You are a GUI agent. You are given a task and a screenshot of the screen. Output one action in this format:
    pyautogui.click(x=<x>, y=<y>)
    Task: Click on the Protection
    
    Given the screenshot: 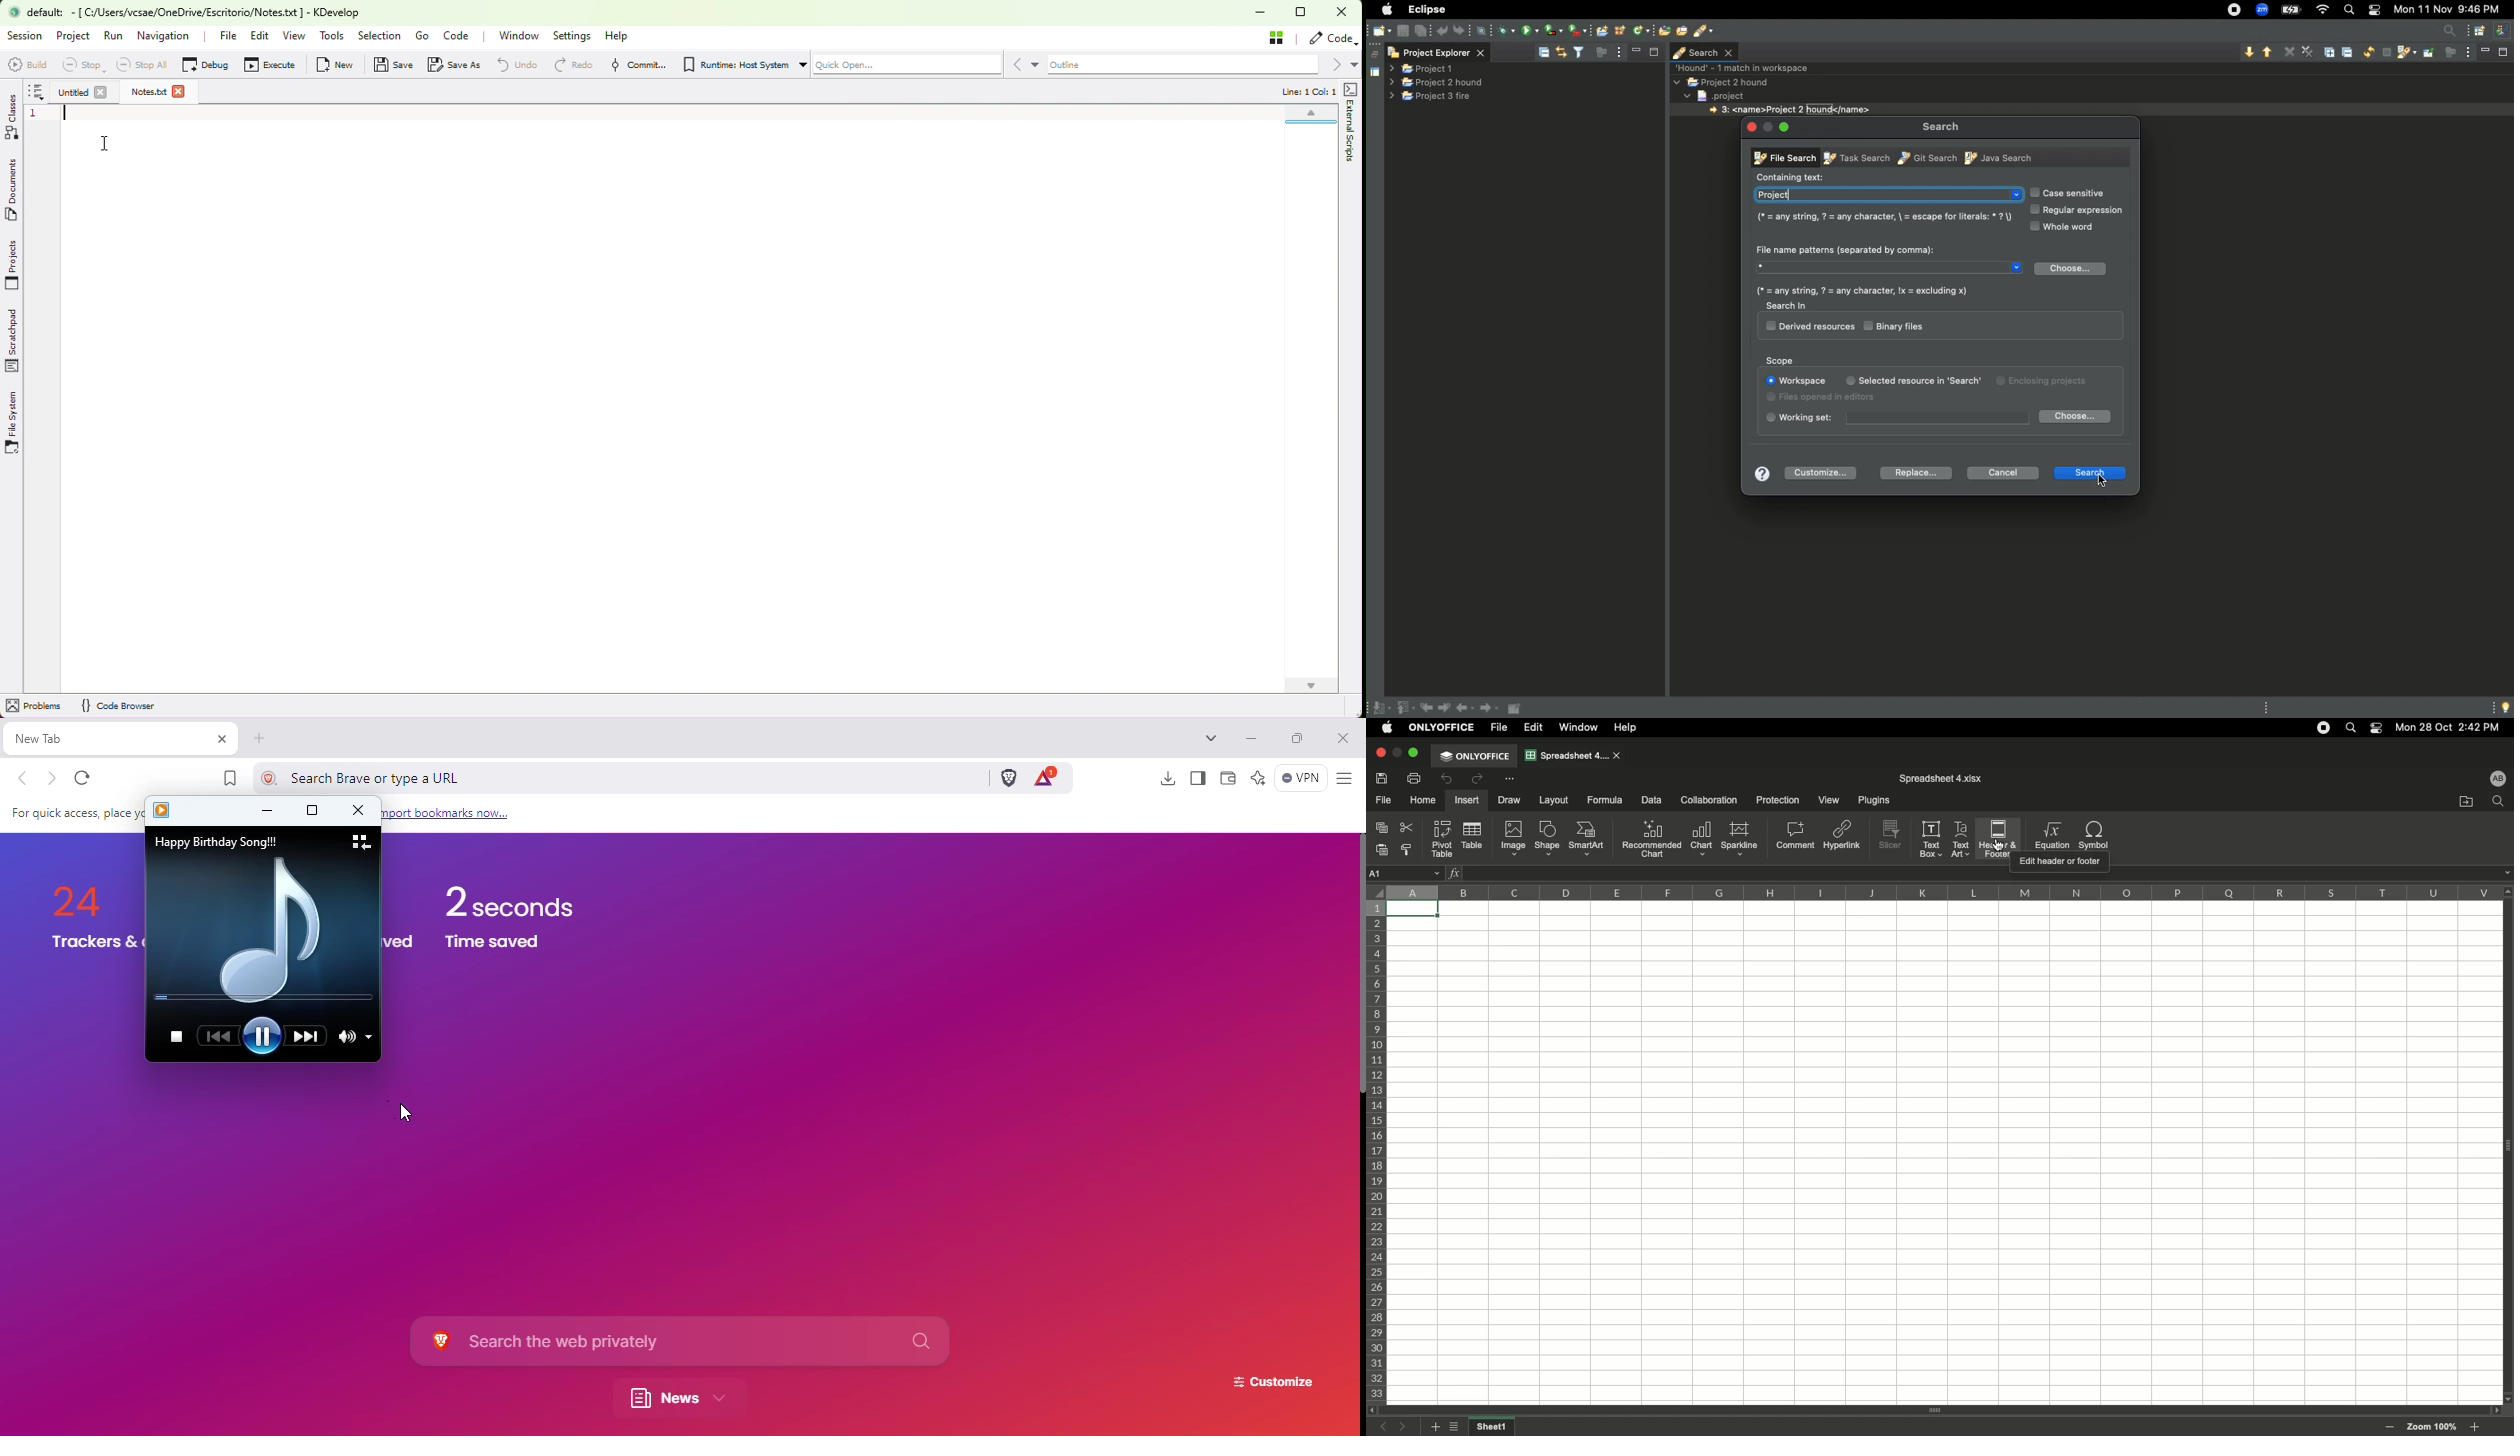 What is the action you would take?
    pyautogui.click(x=1774, y=799)
    